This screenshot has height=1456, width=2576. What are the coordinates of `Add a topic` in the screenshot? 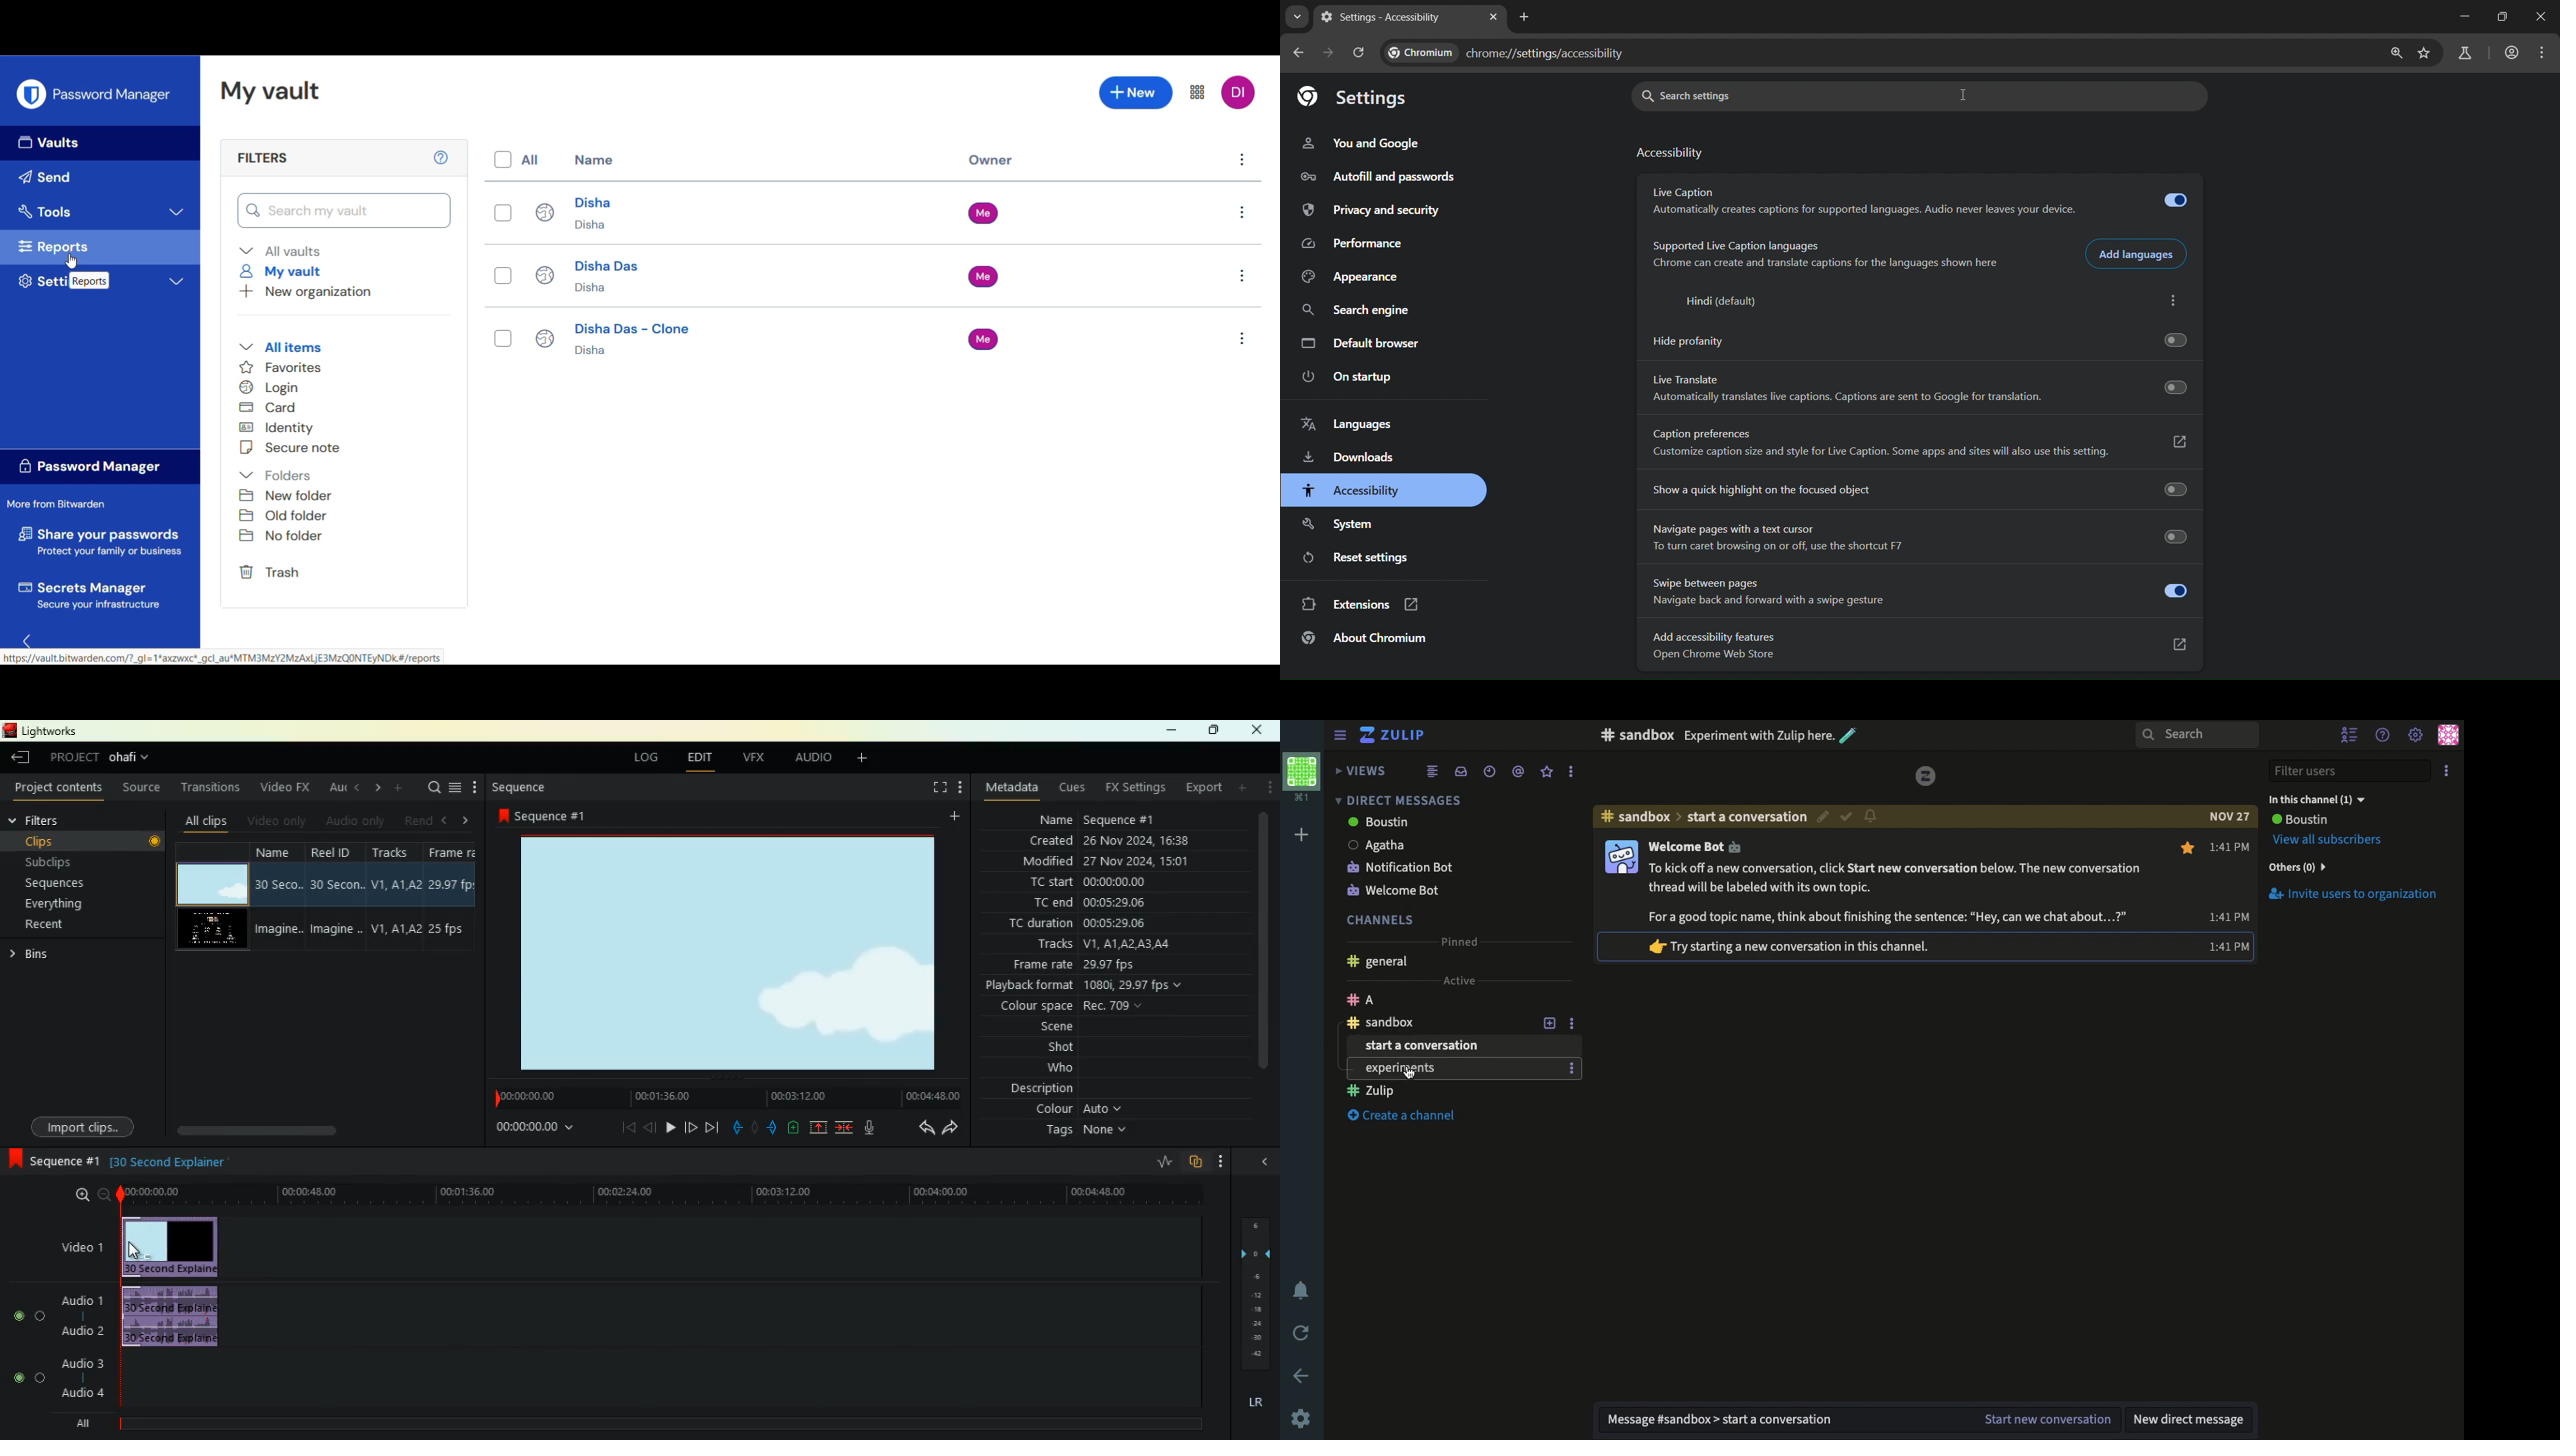 It's located at (1549, 1001).